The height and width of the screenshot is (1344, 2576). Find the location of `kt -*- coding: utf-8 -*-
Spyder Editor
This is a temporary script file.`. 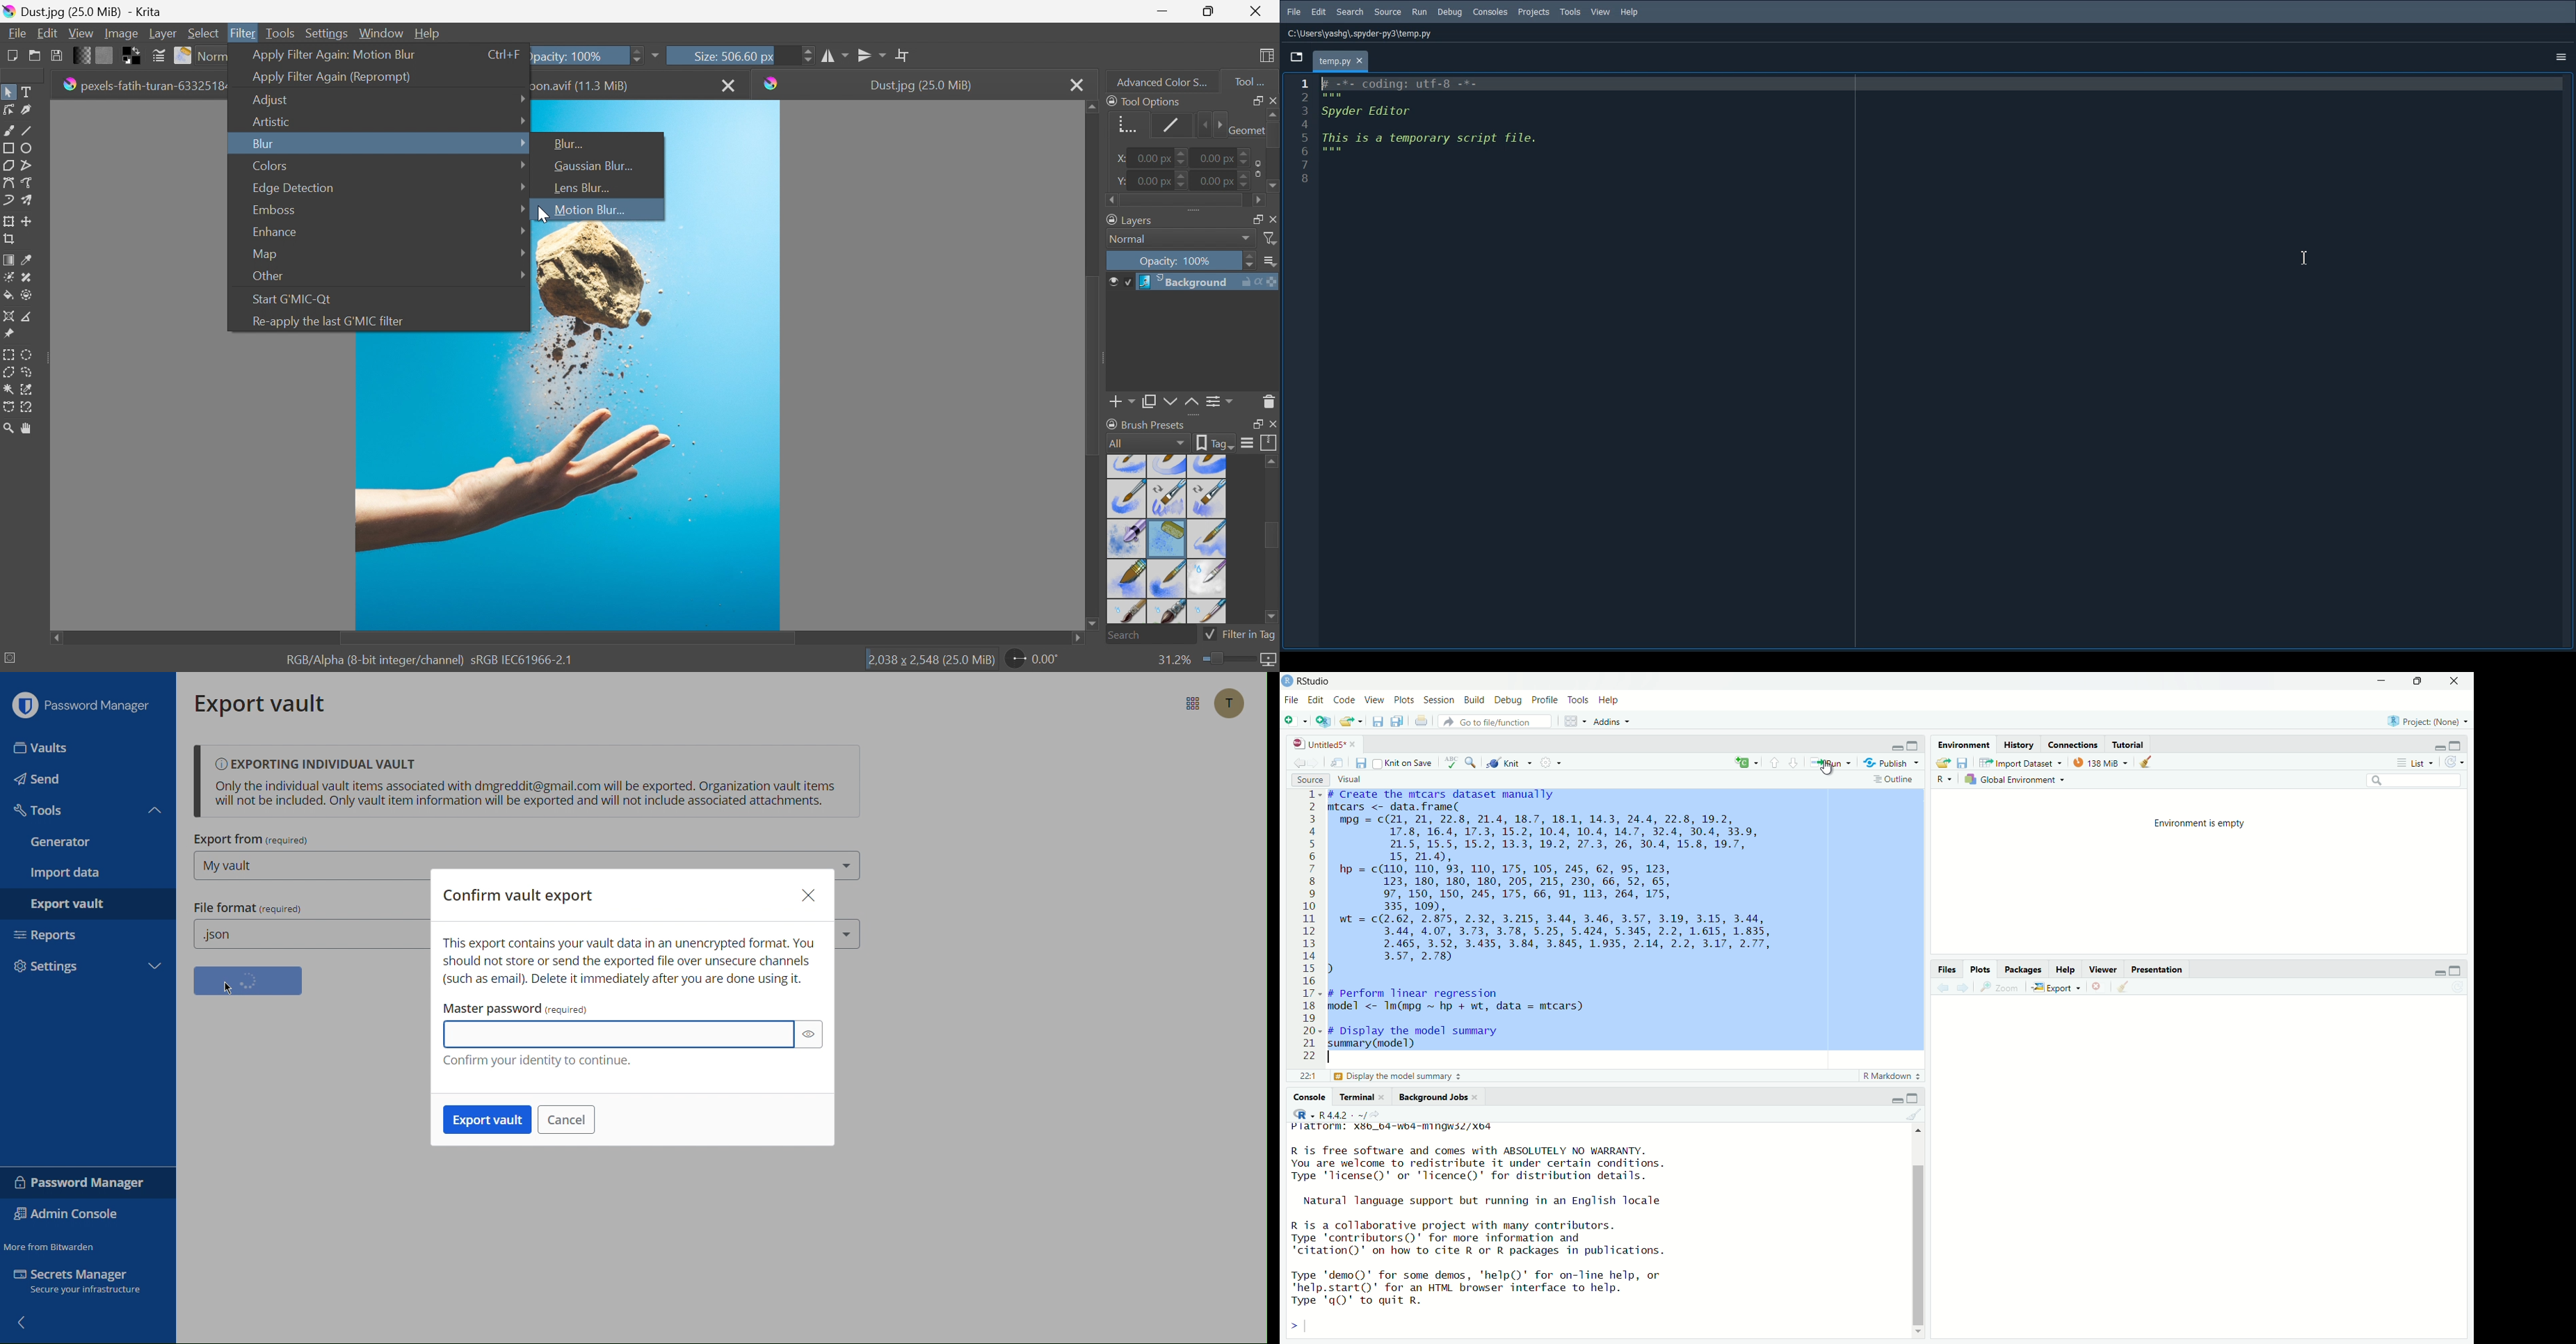

kt -*- coding: utf-8 -*-
Spyder Editor
This is a temporary script file. is located at coordinates (1437, 130).